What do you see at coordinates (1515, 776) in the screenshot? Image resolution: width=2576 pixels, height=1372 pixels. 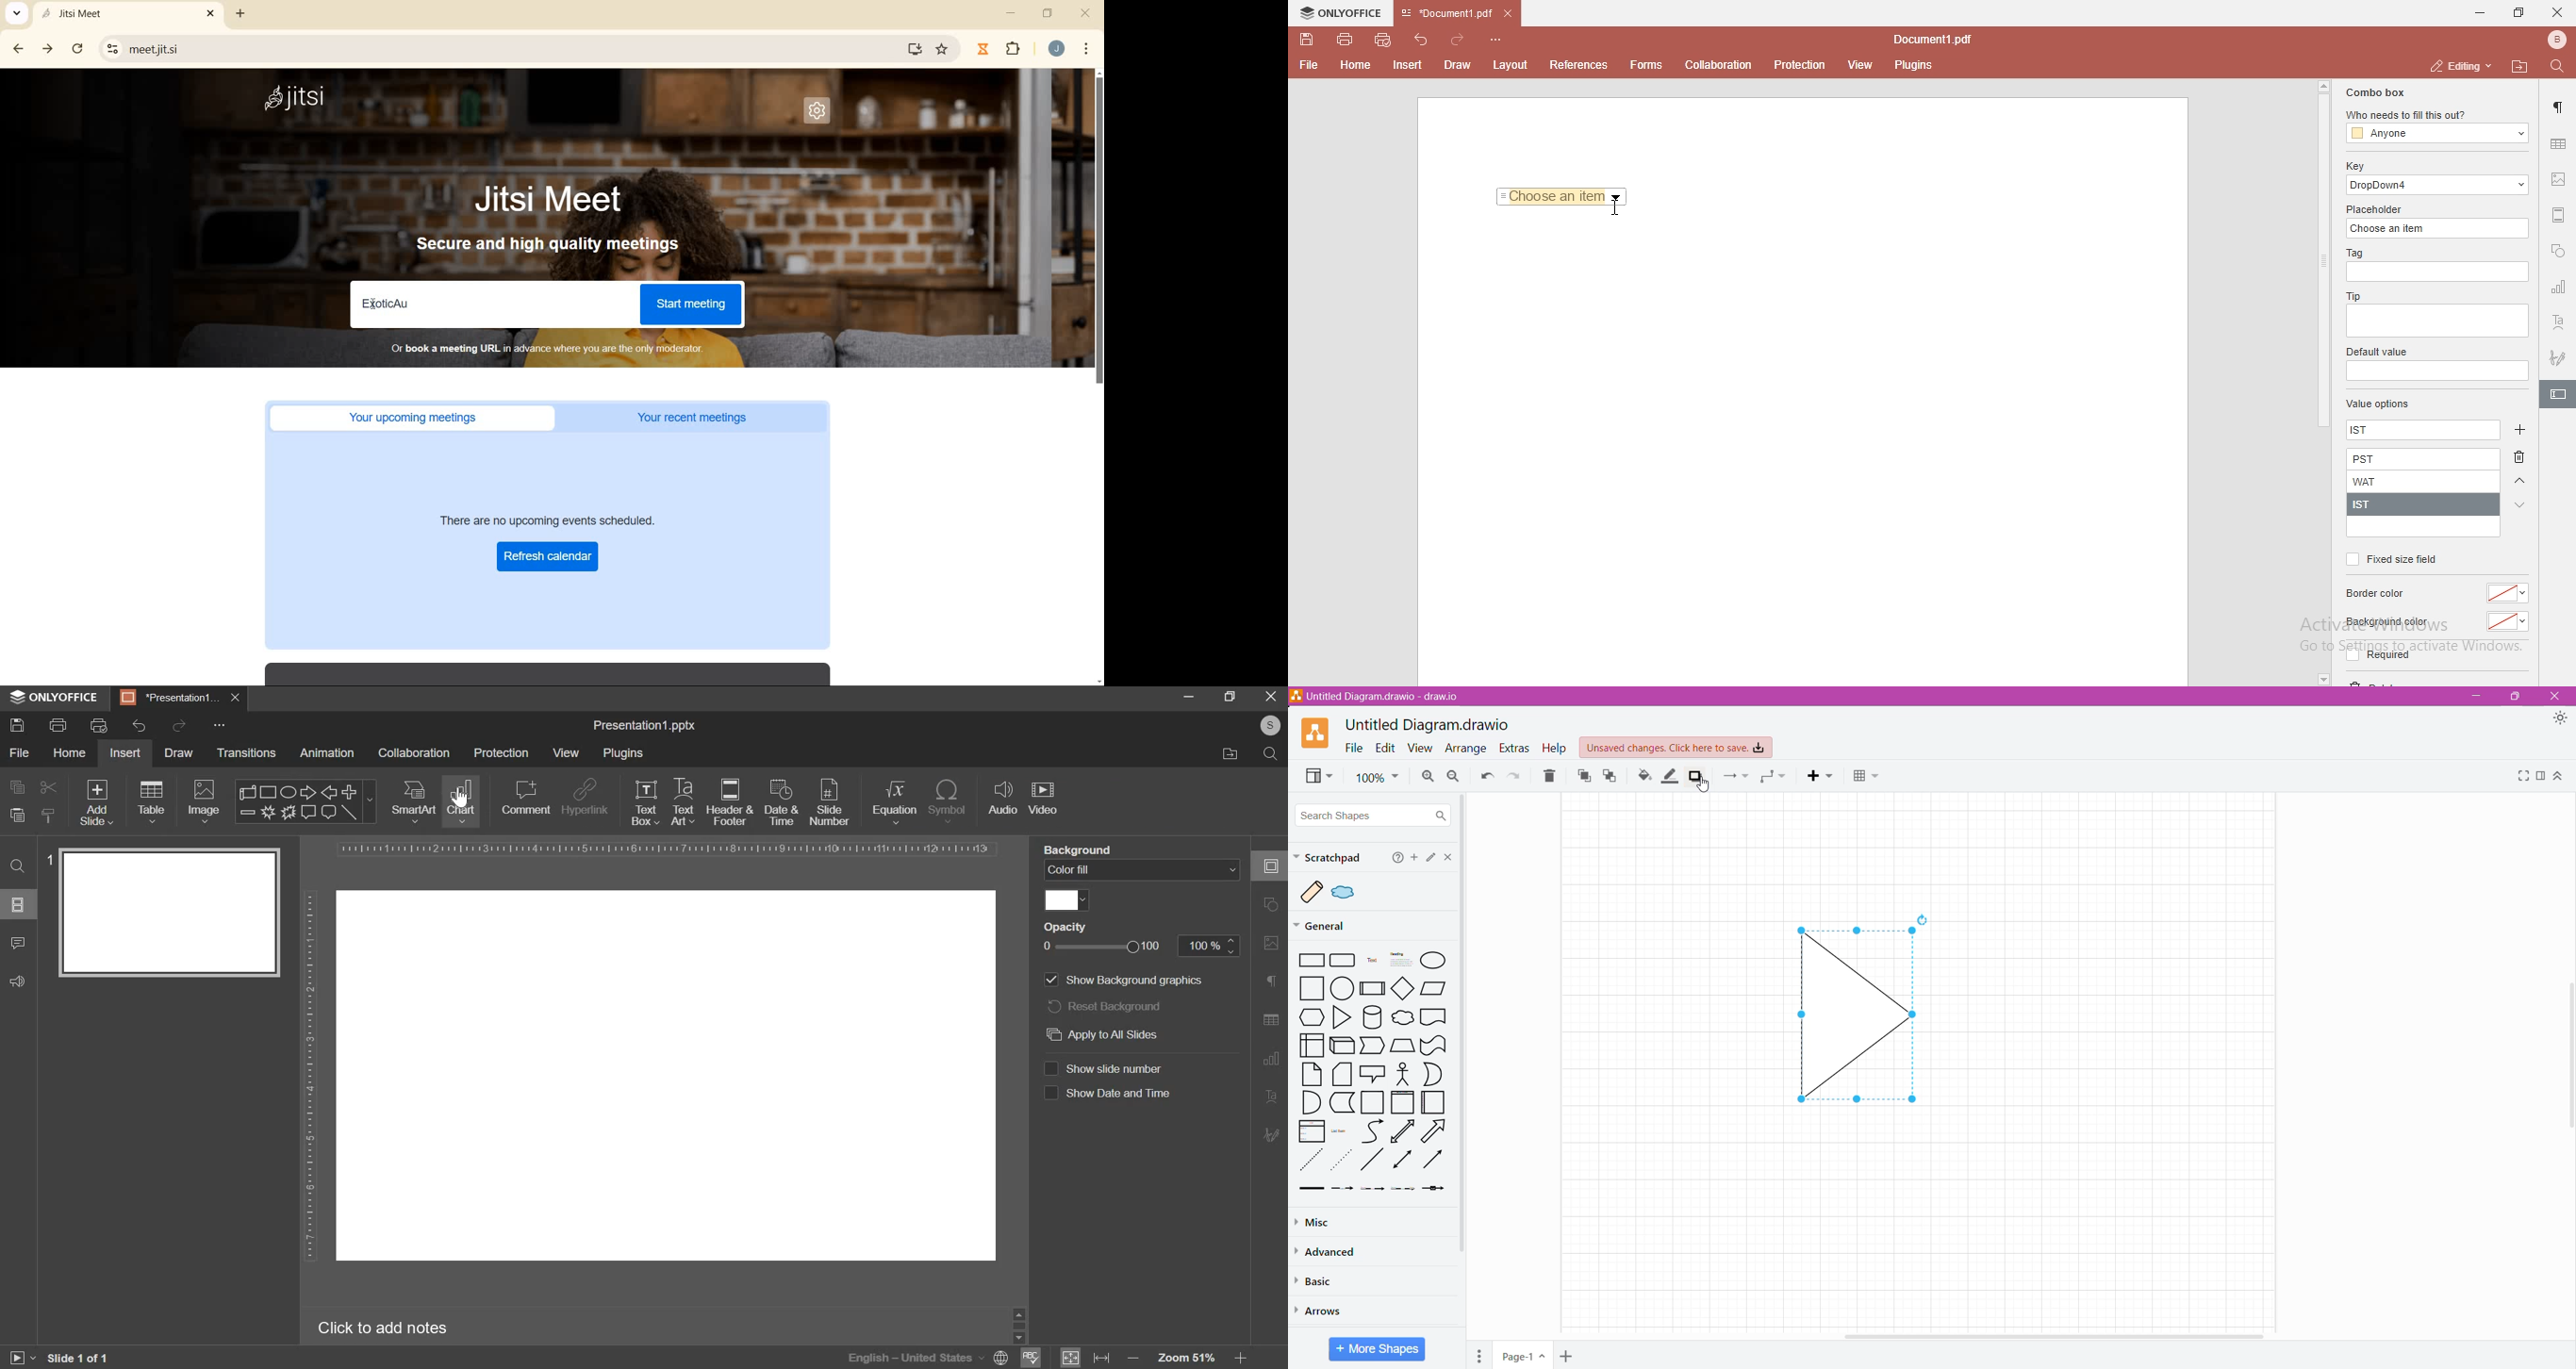 I see `Redo` at bounding box center [1515, 776].